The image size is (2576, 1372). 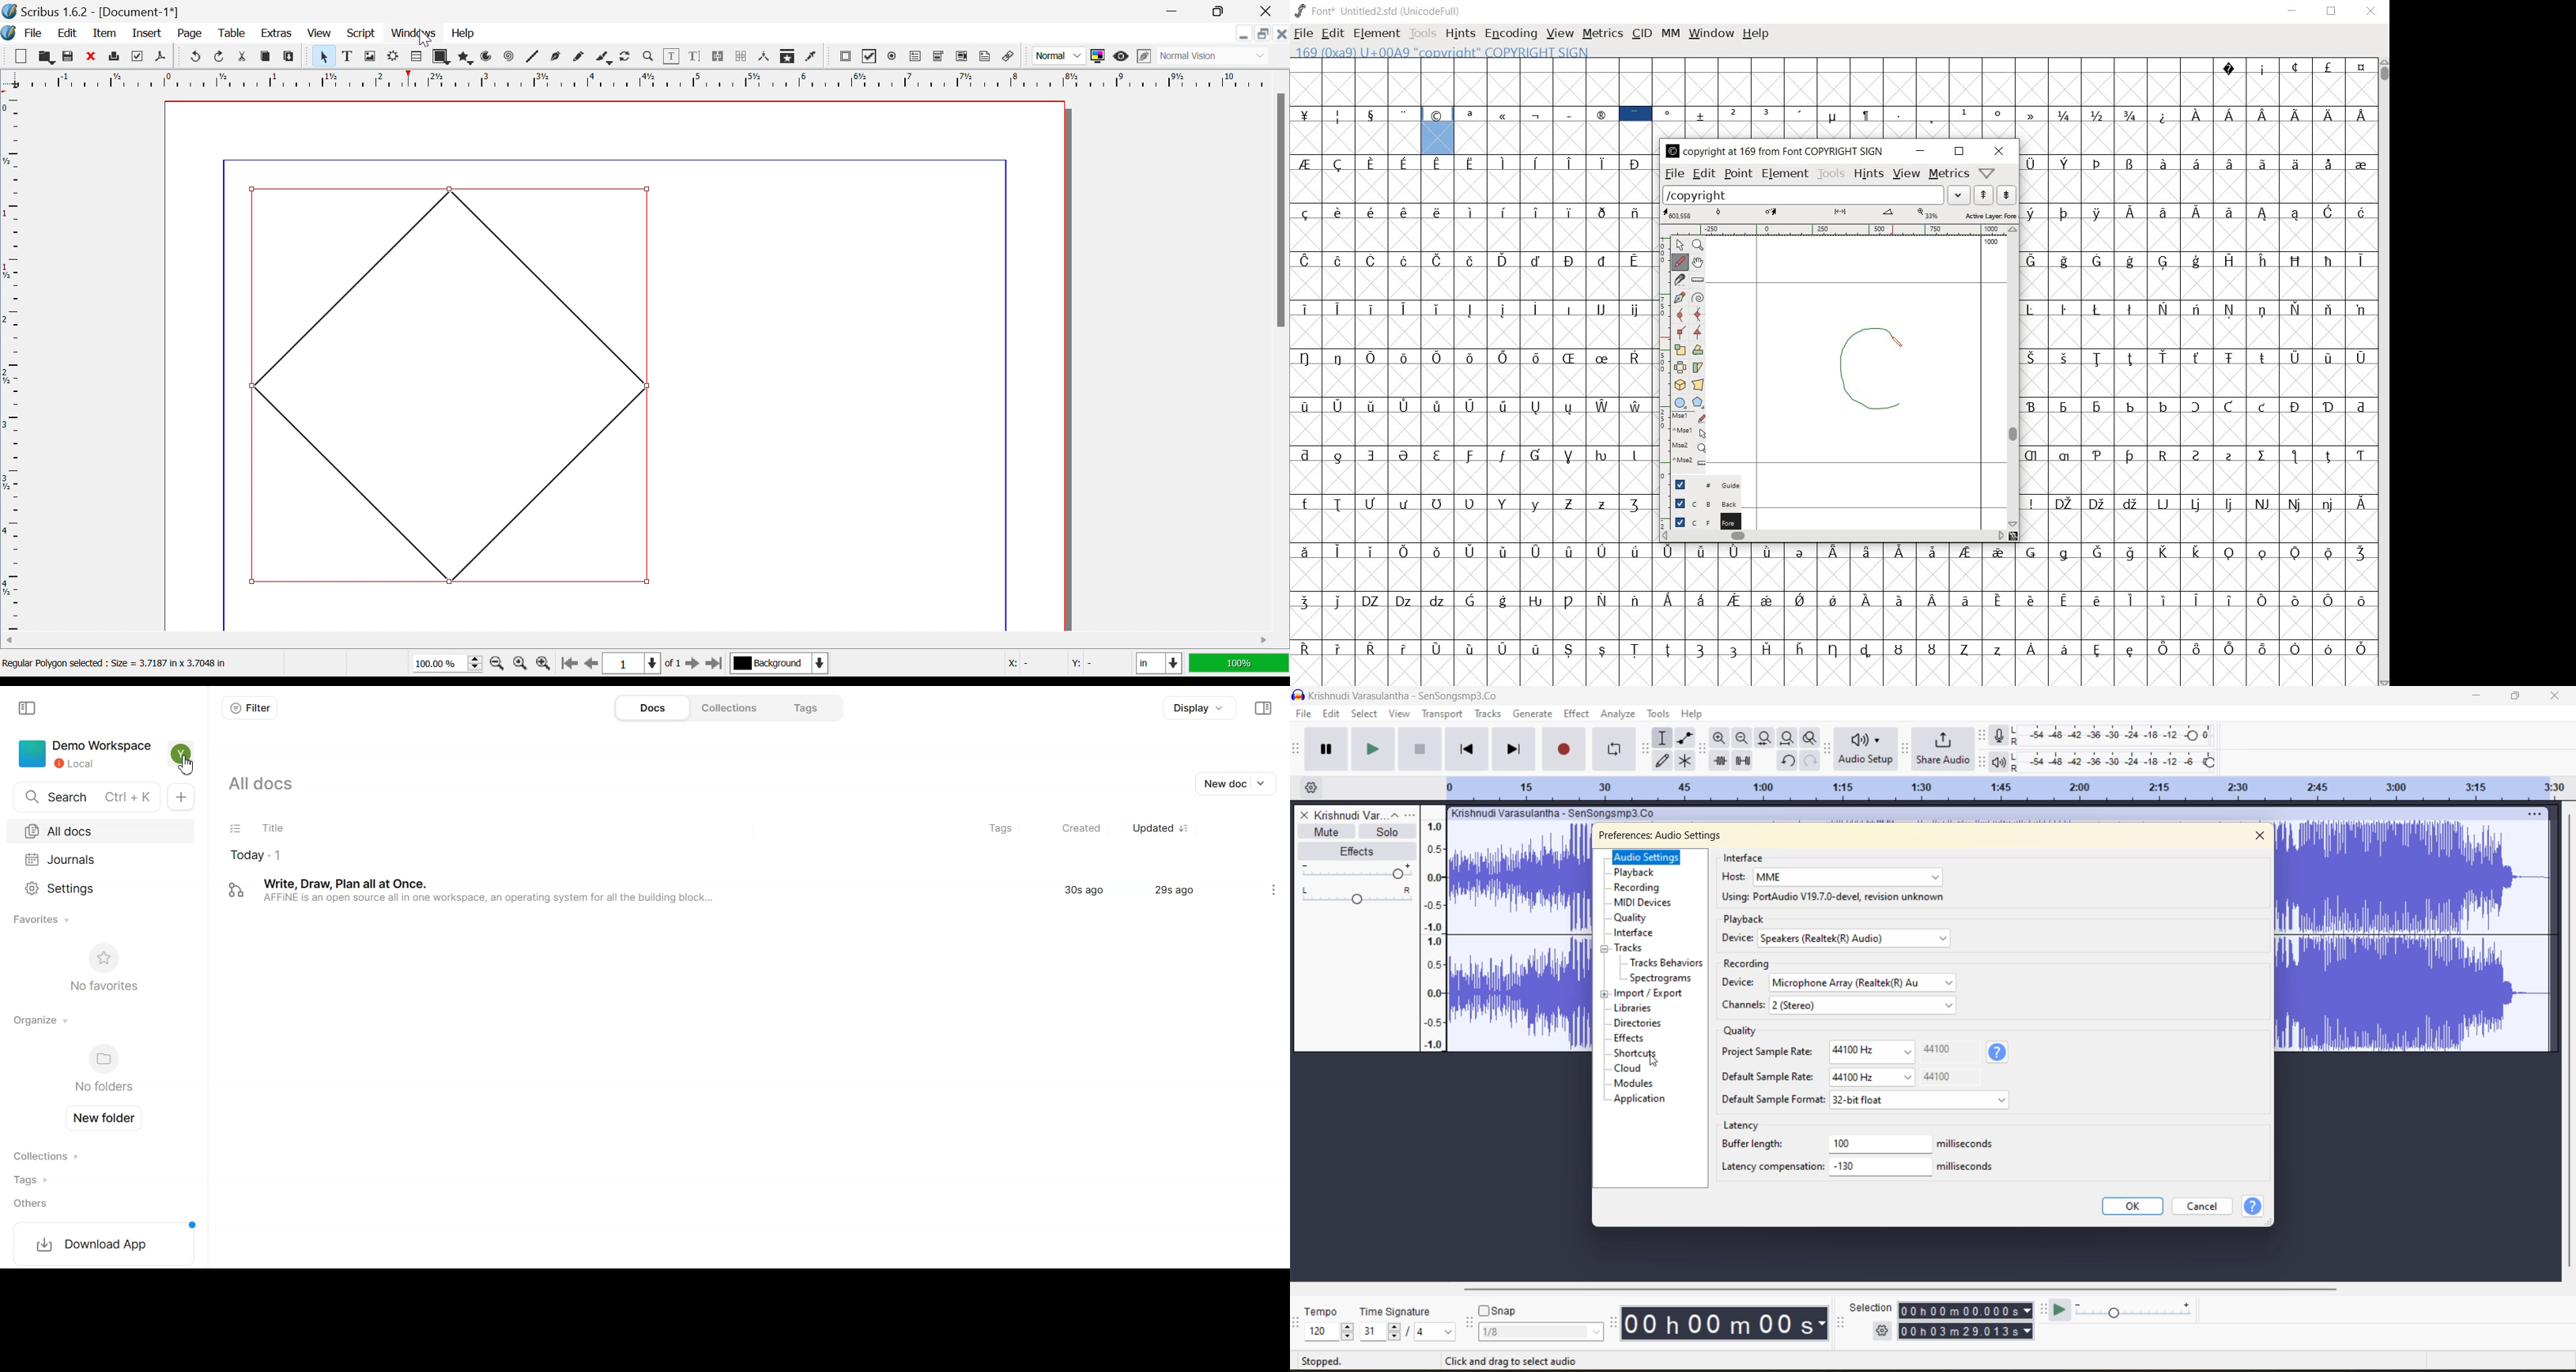 I want to click on restore, so click(x=2333, y=11).